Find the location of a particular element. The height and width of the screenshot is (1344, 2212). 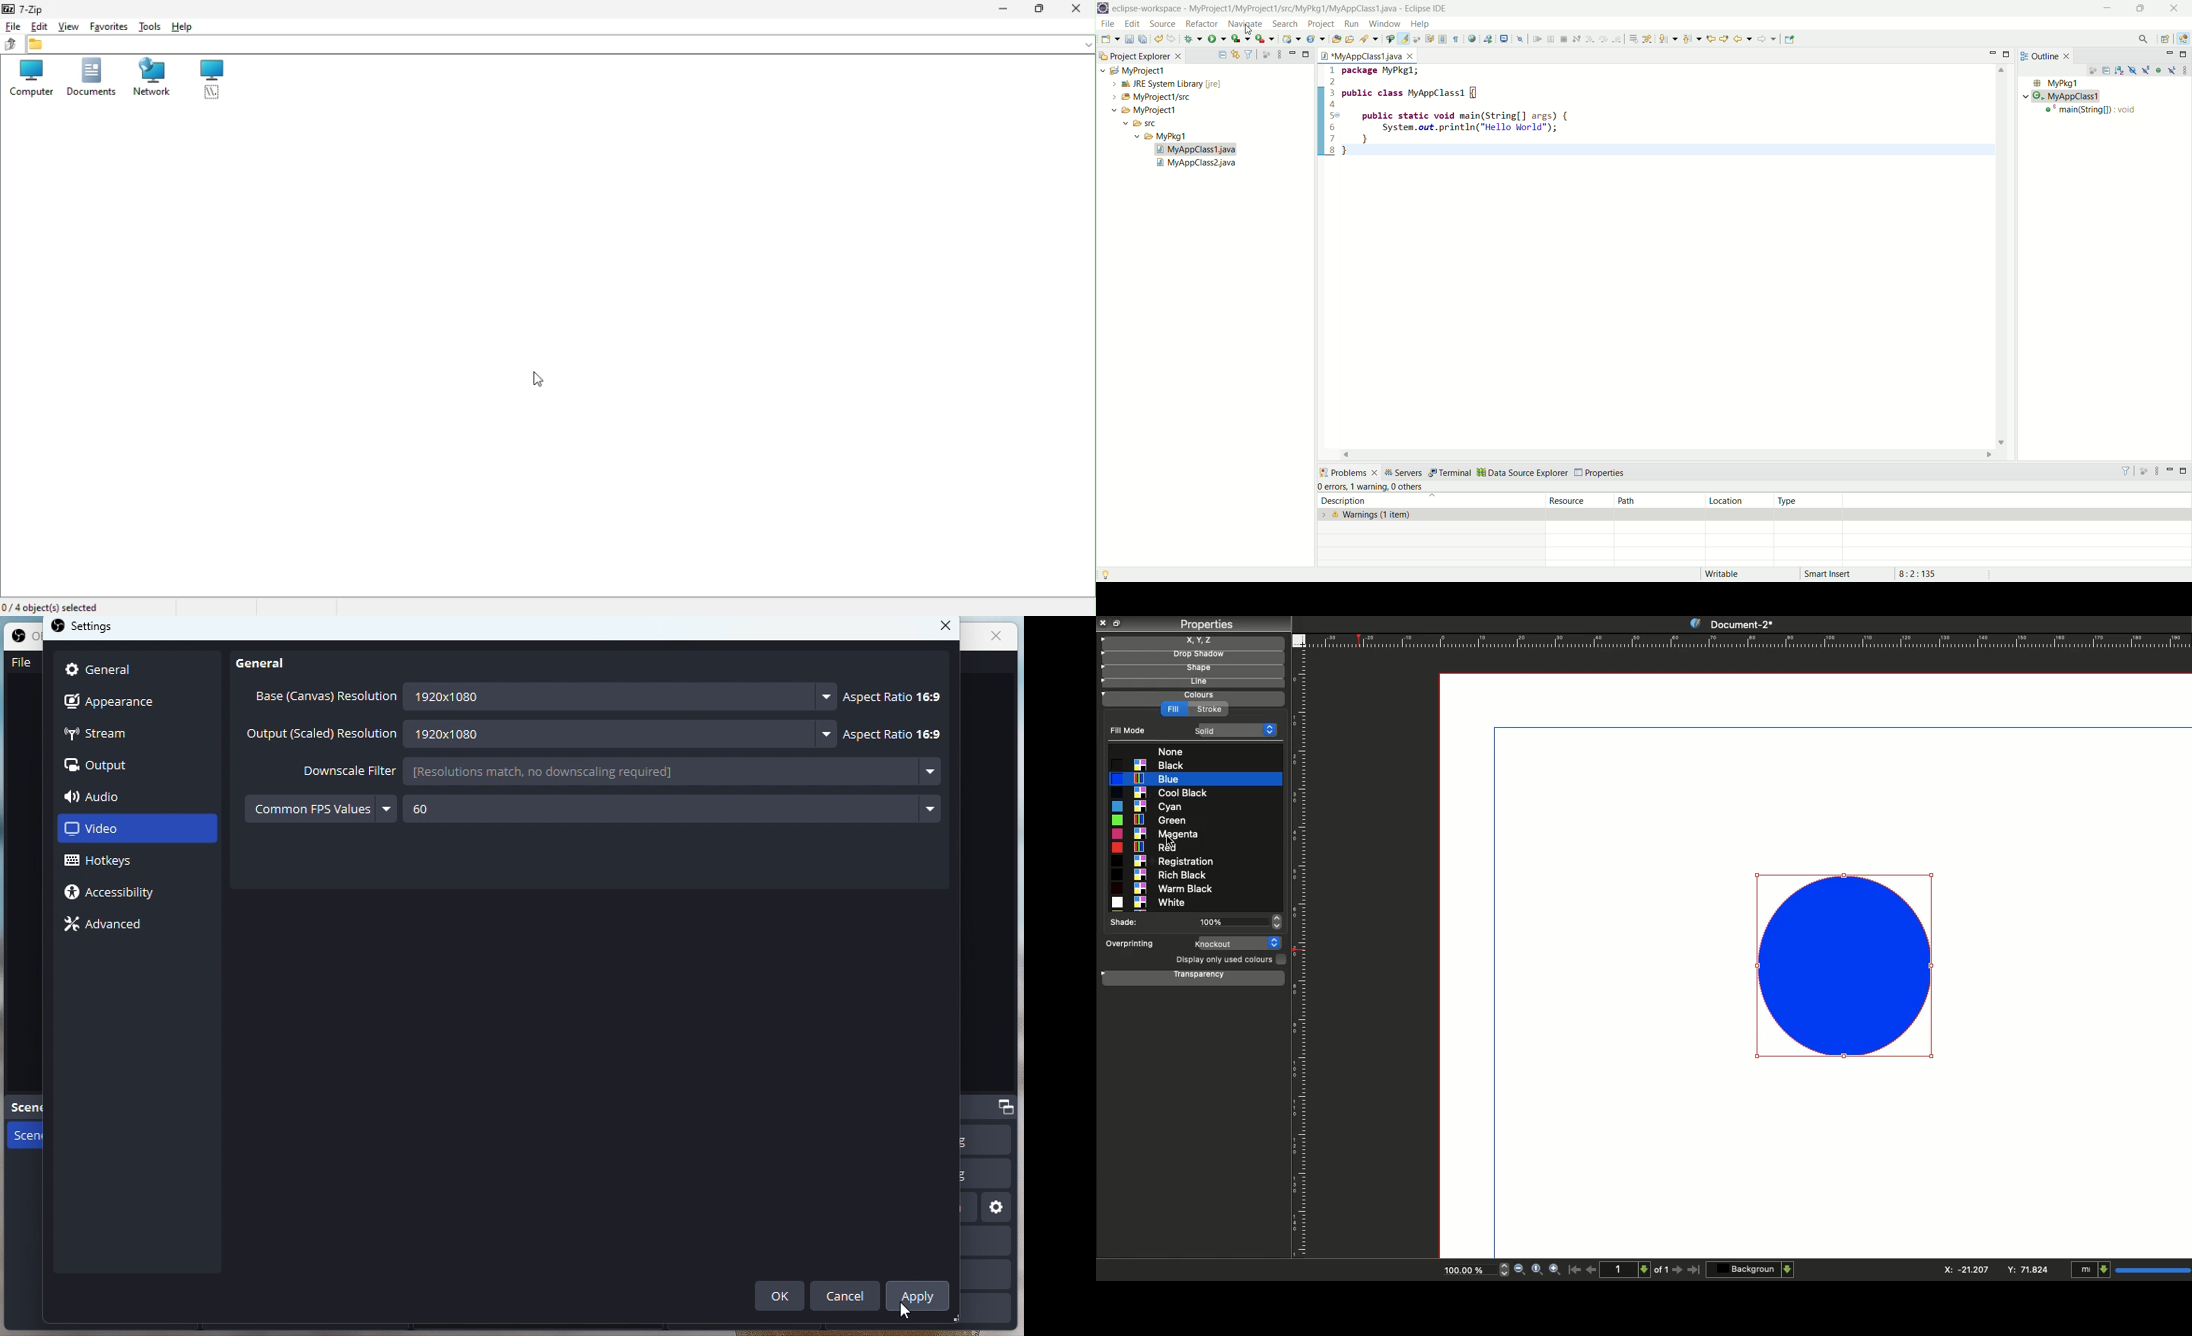

X: 115.544 is located at coordinates (1961, 1270).